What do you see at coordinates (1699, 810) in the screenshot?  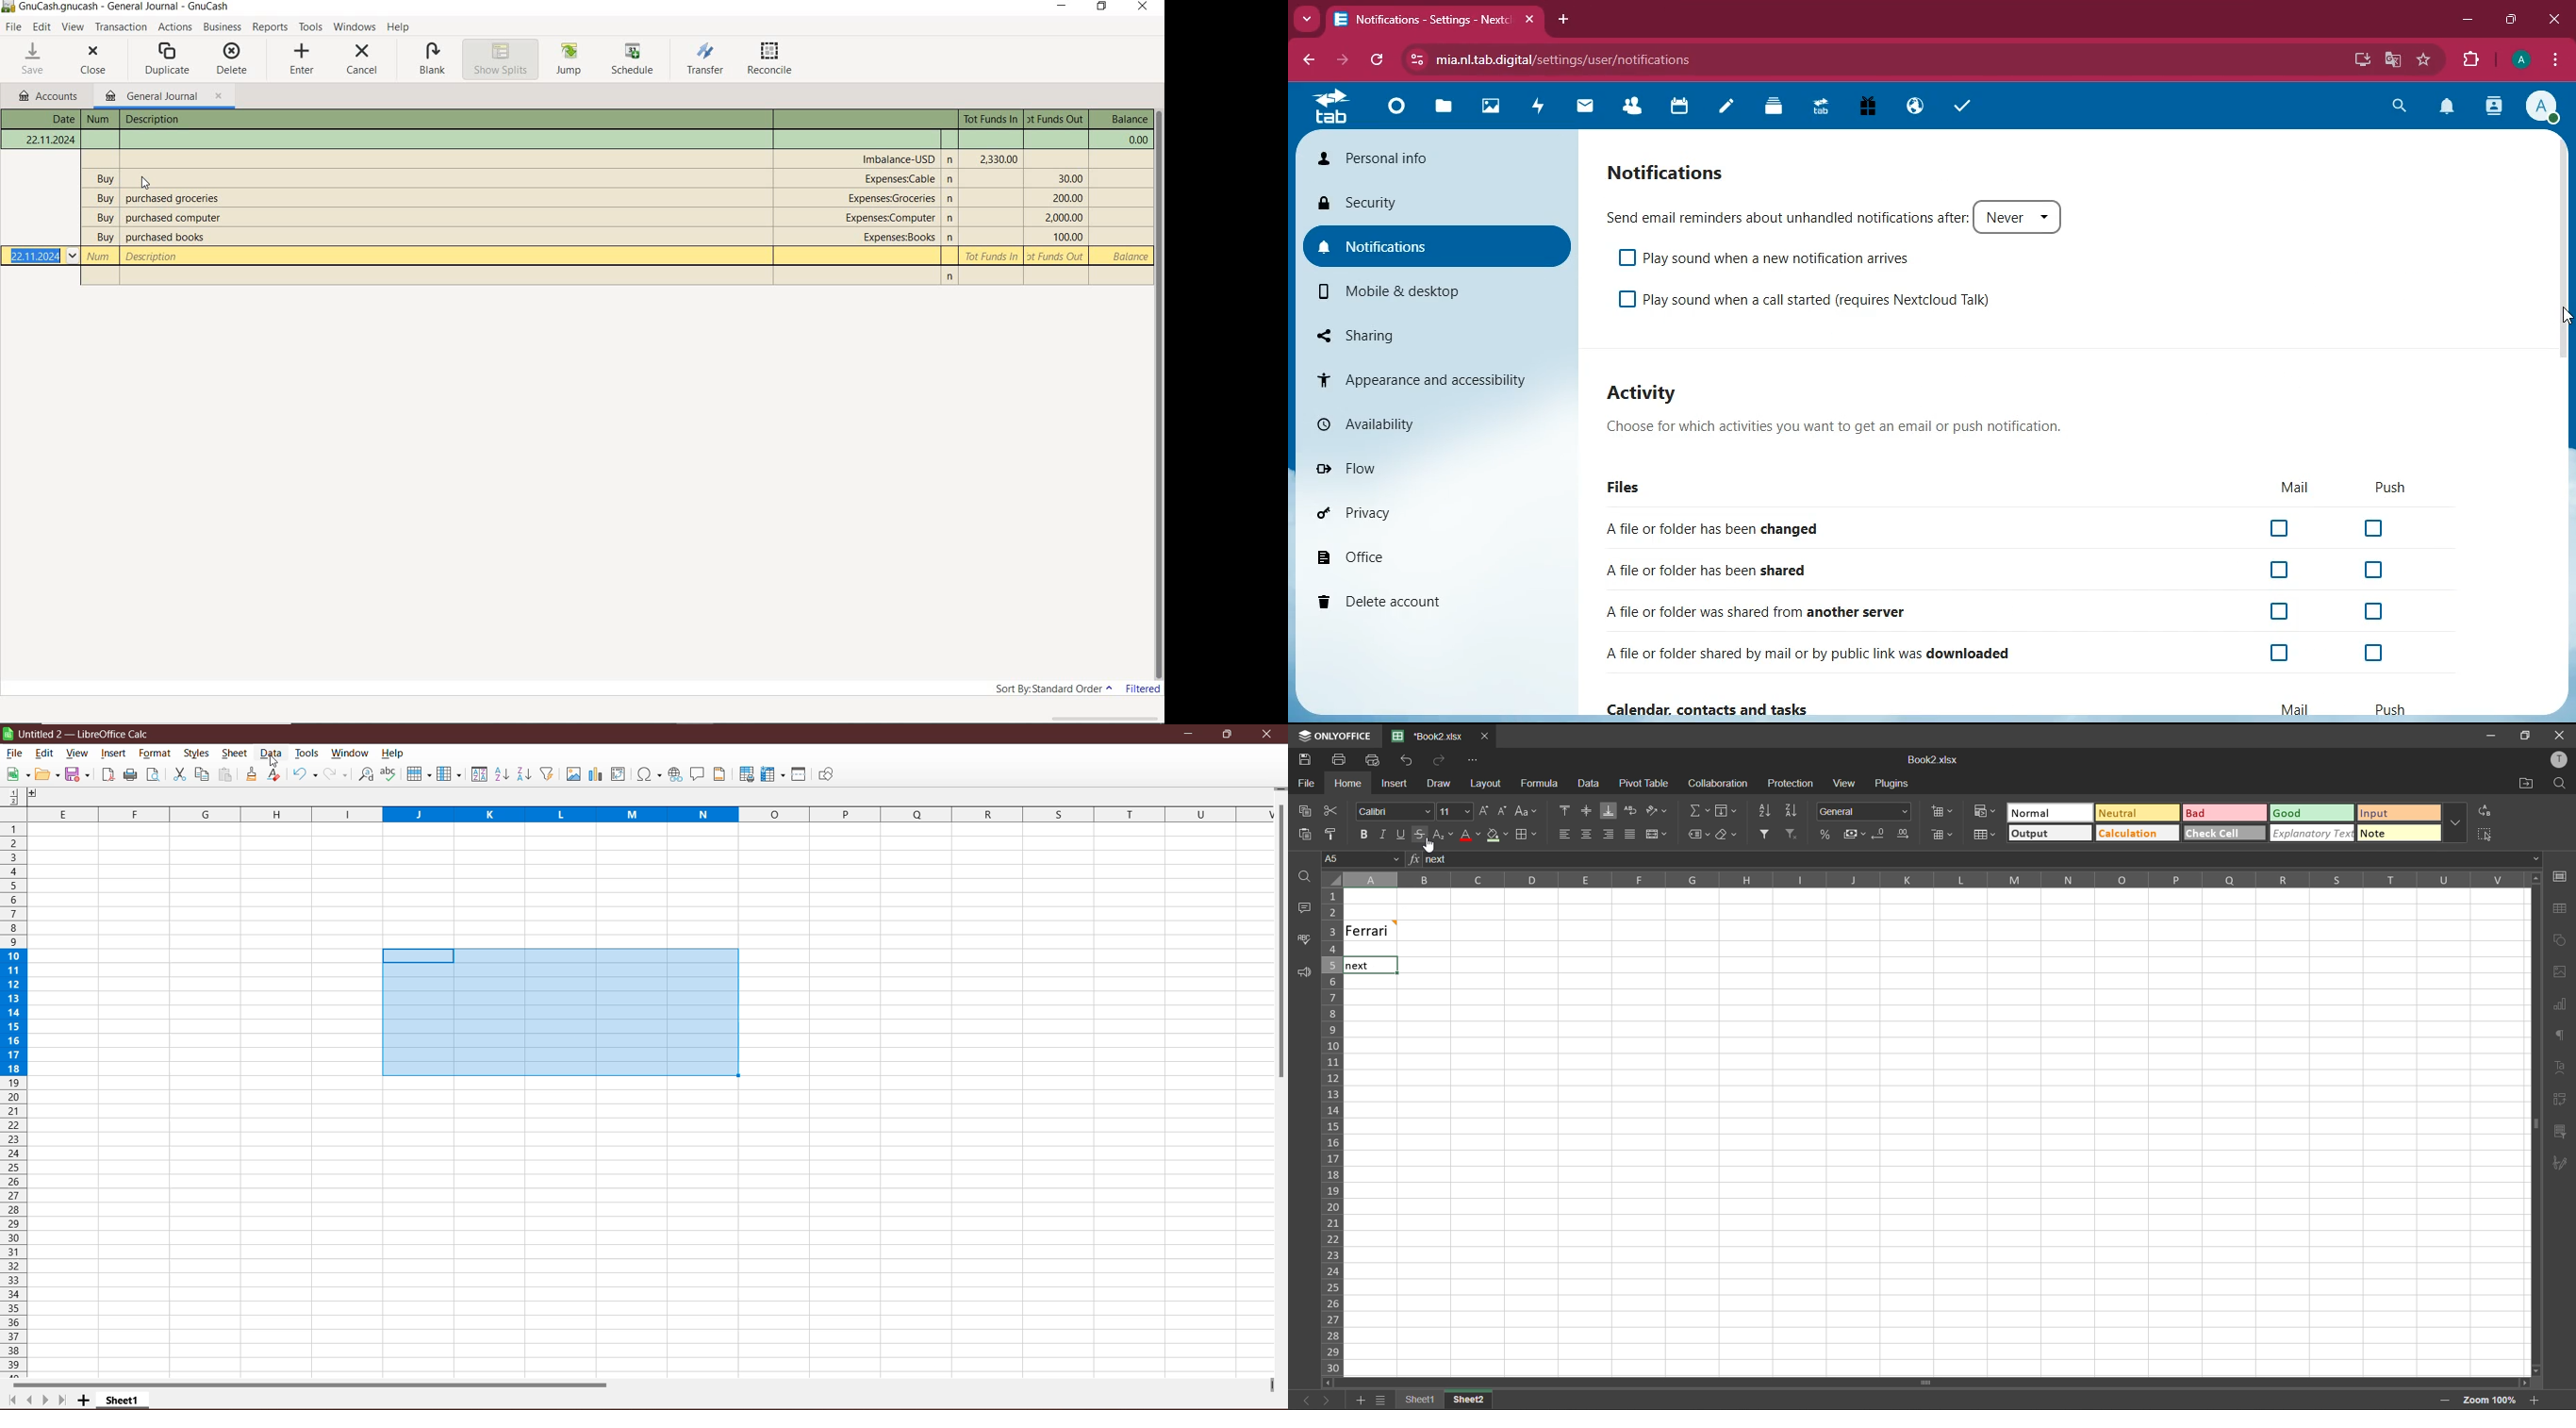 I see `summation` at bounding box center [1699, 810].